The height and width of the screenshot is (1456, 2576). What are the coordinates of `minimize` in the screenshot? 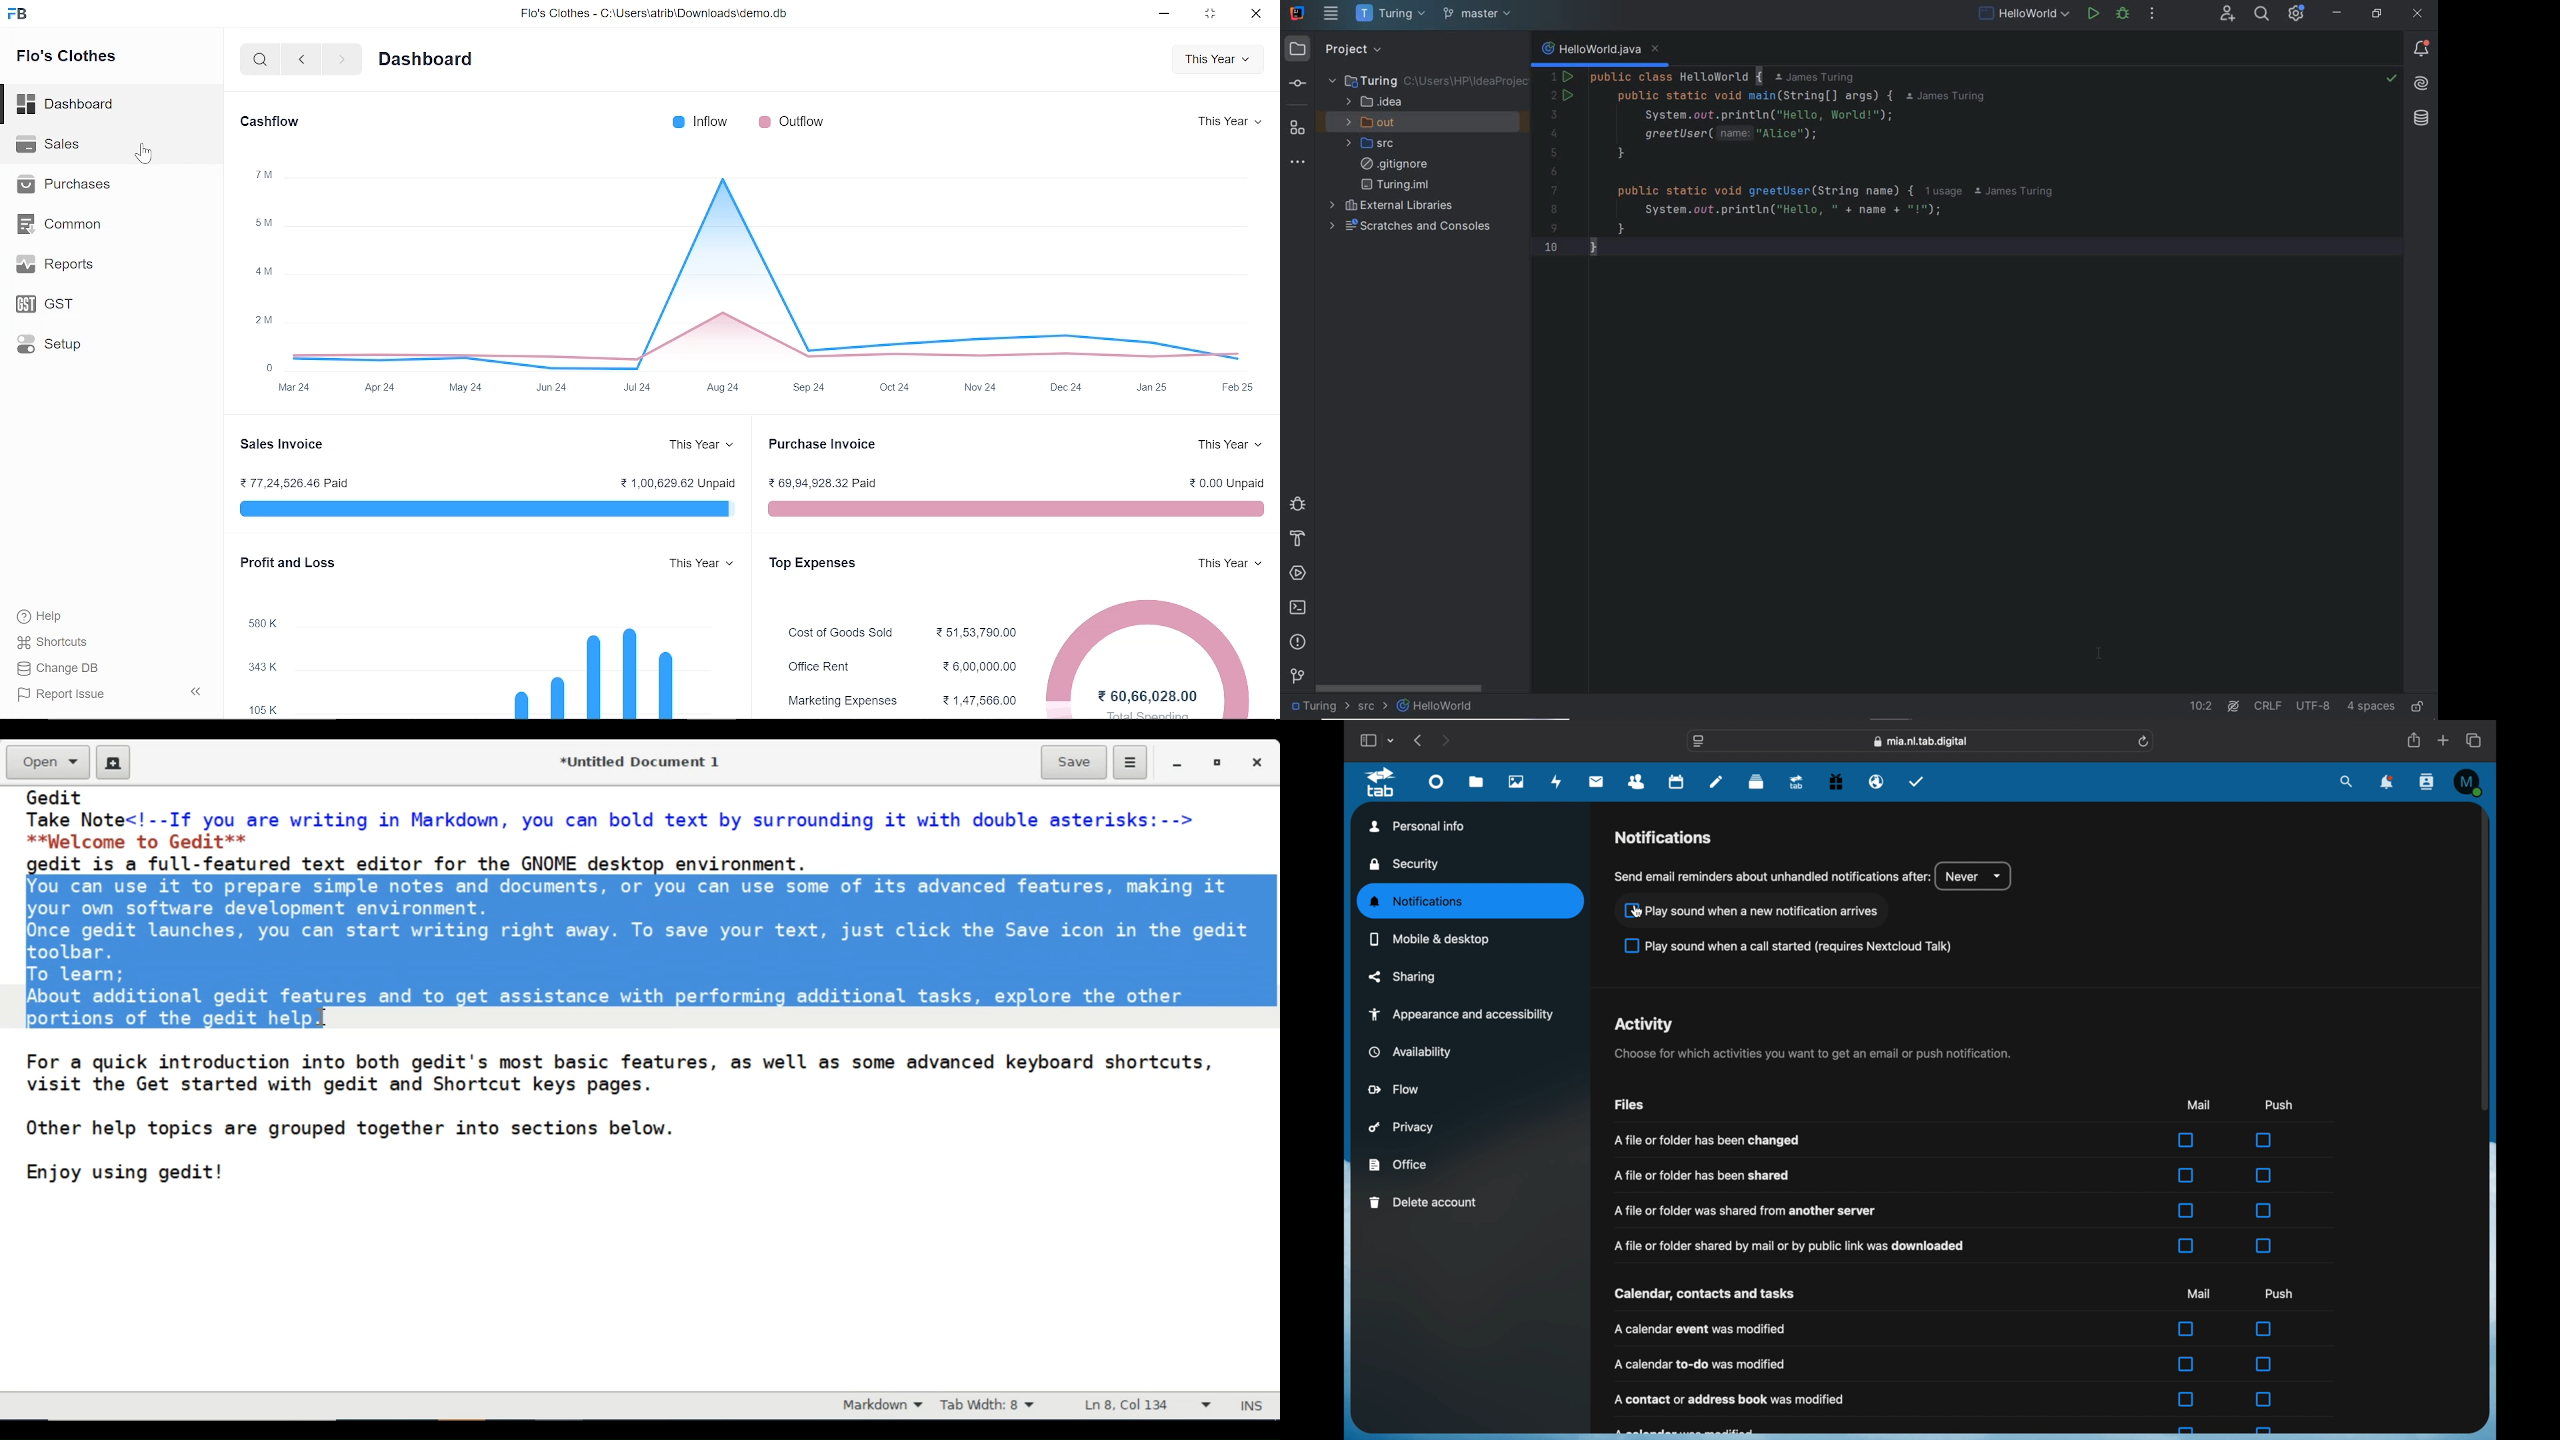 It's located at (1179, 762).